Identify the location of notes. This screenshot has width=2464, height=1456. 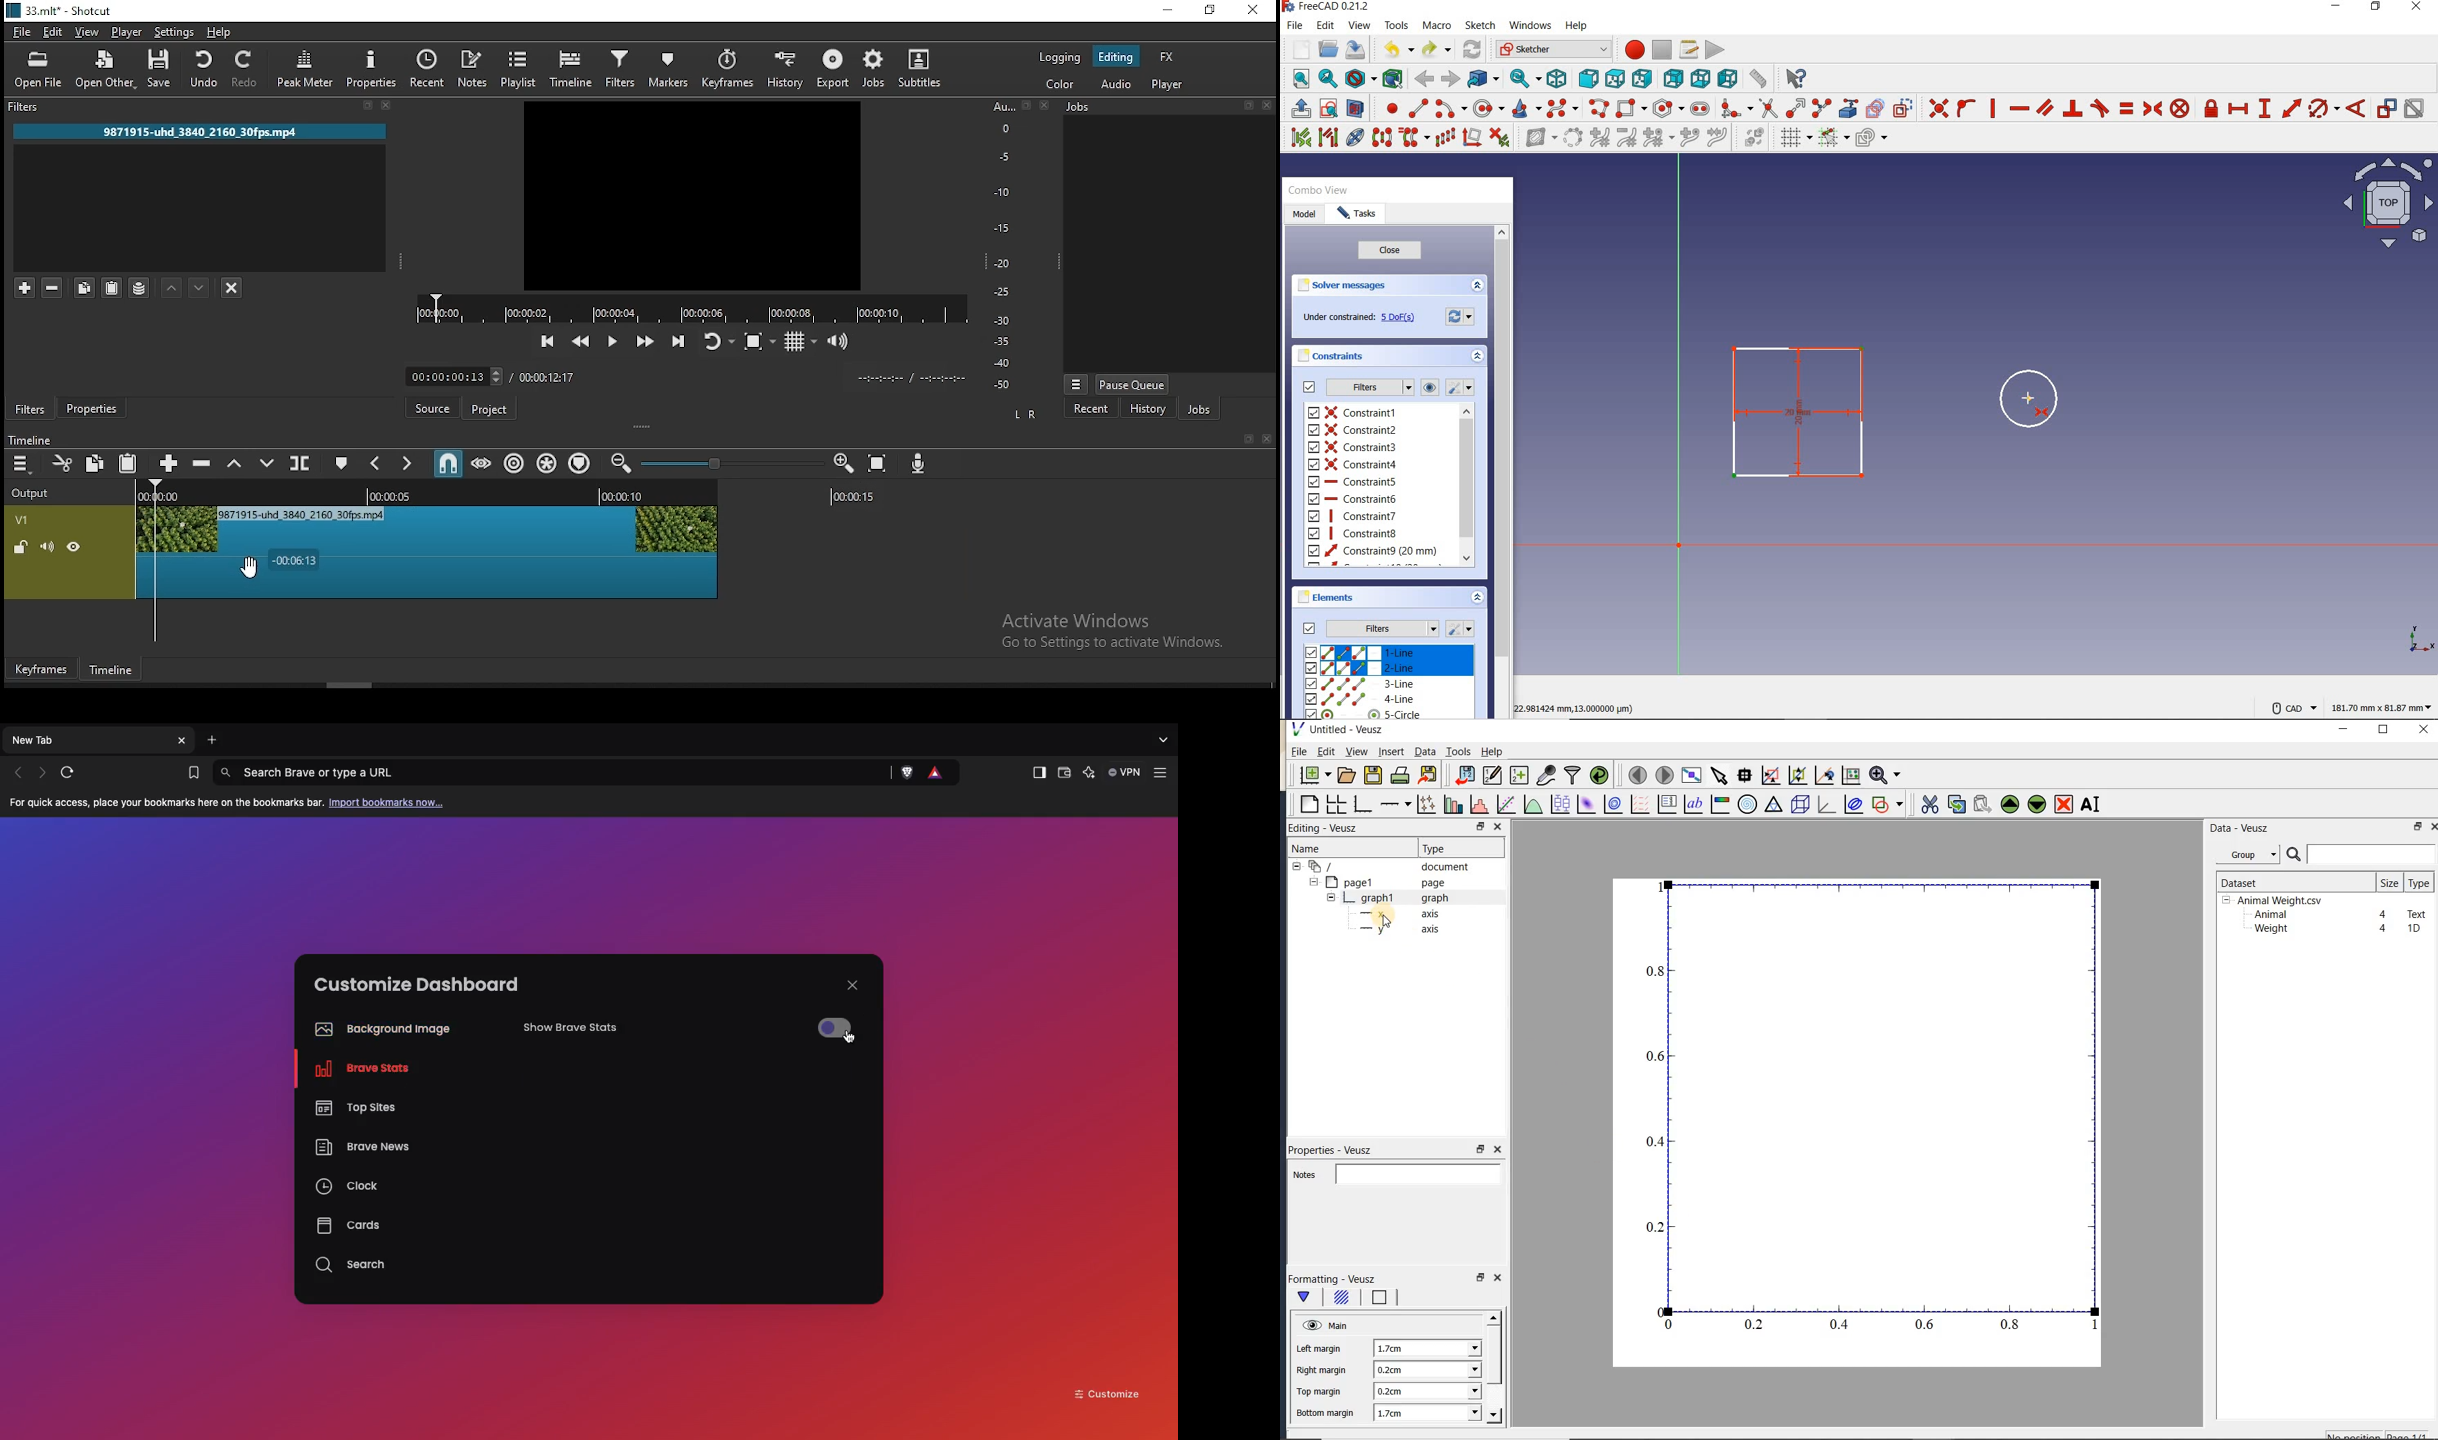
(471, 68).